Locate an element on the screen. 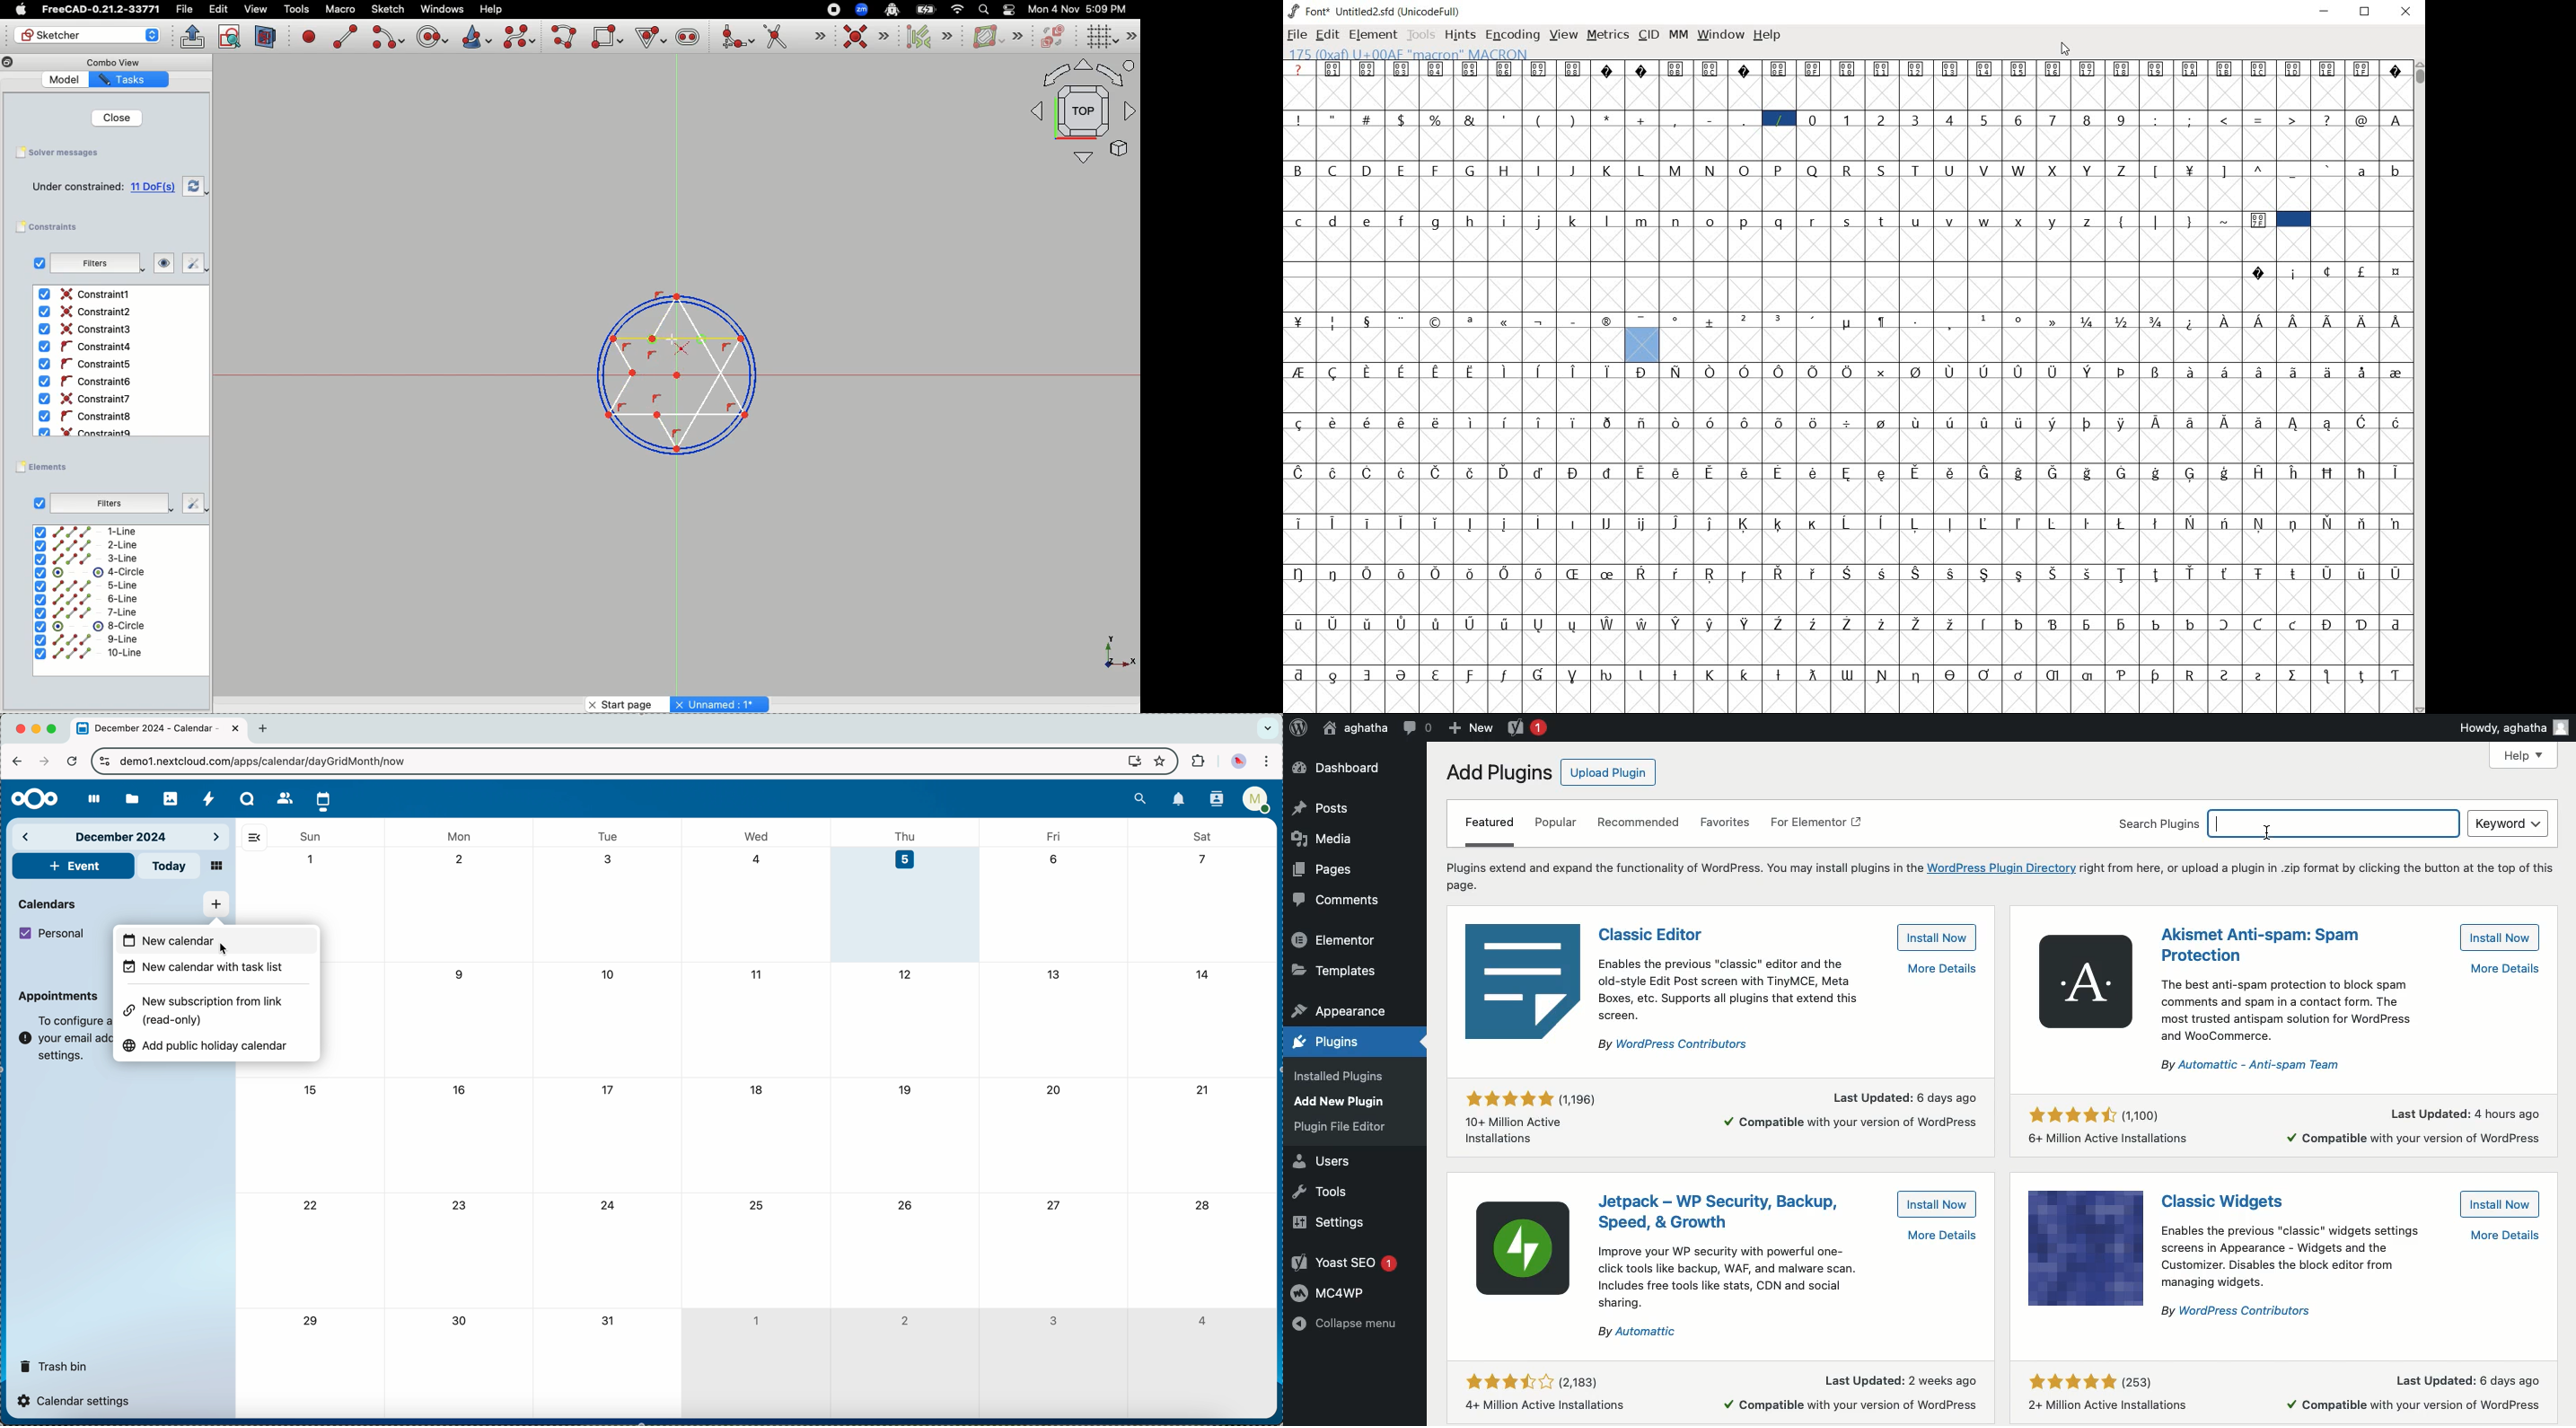  # is located at coordinates (1368, 119).